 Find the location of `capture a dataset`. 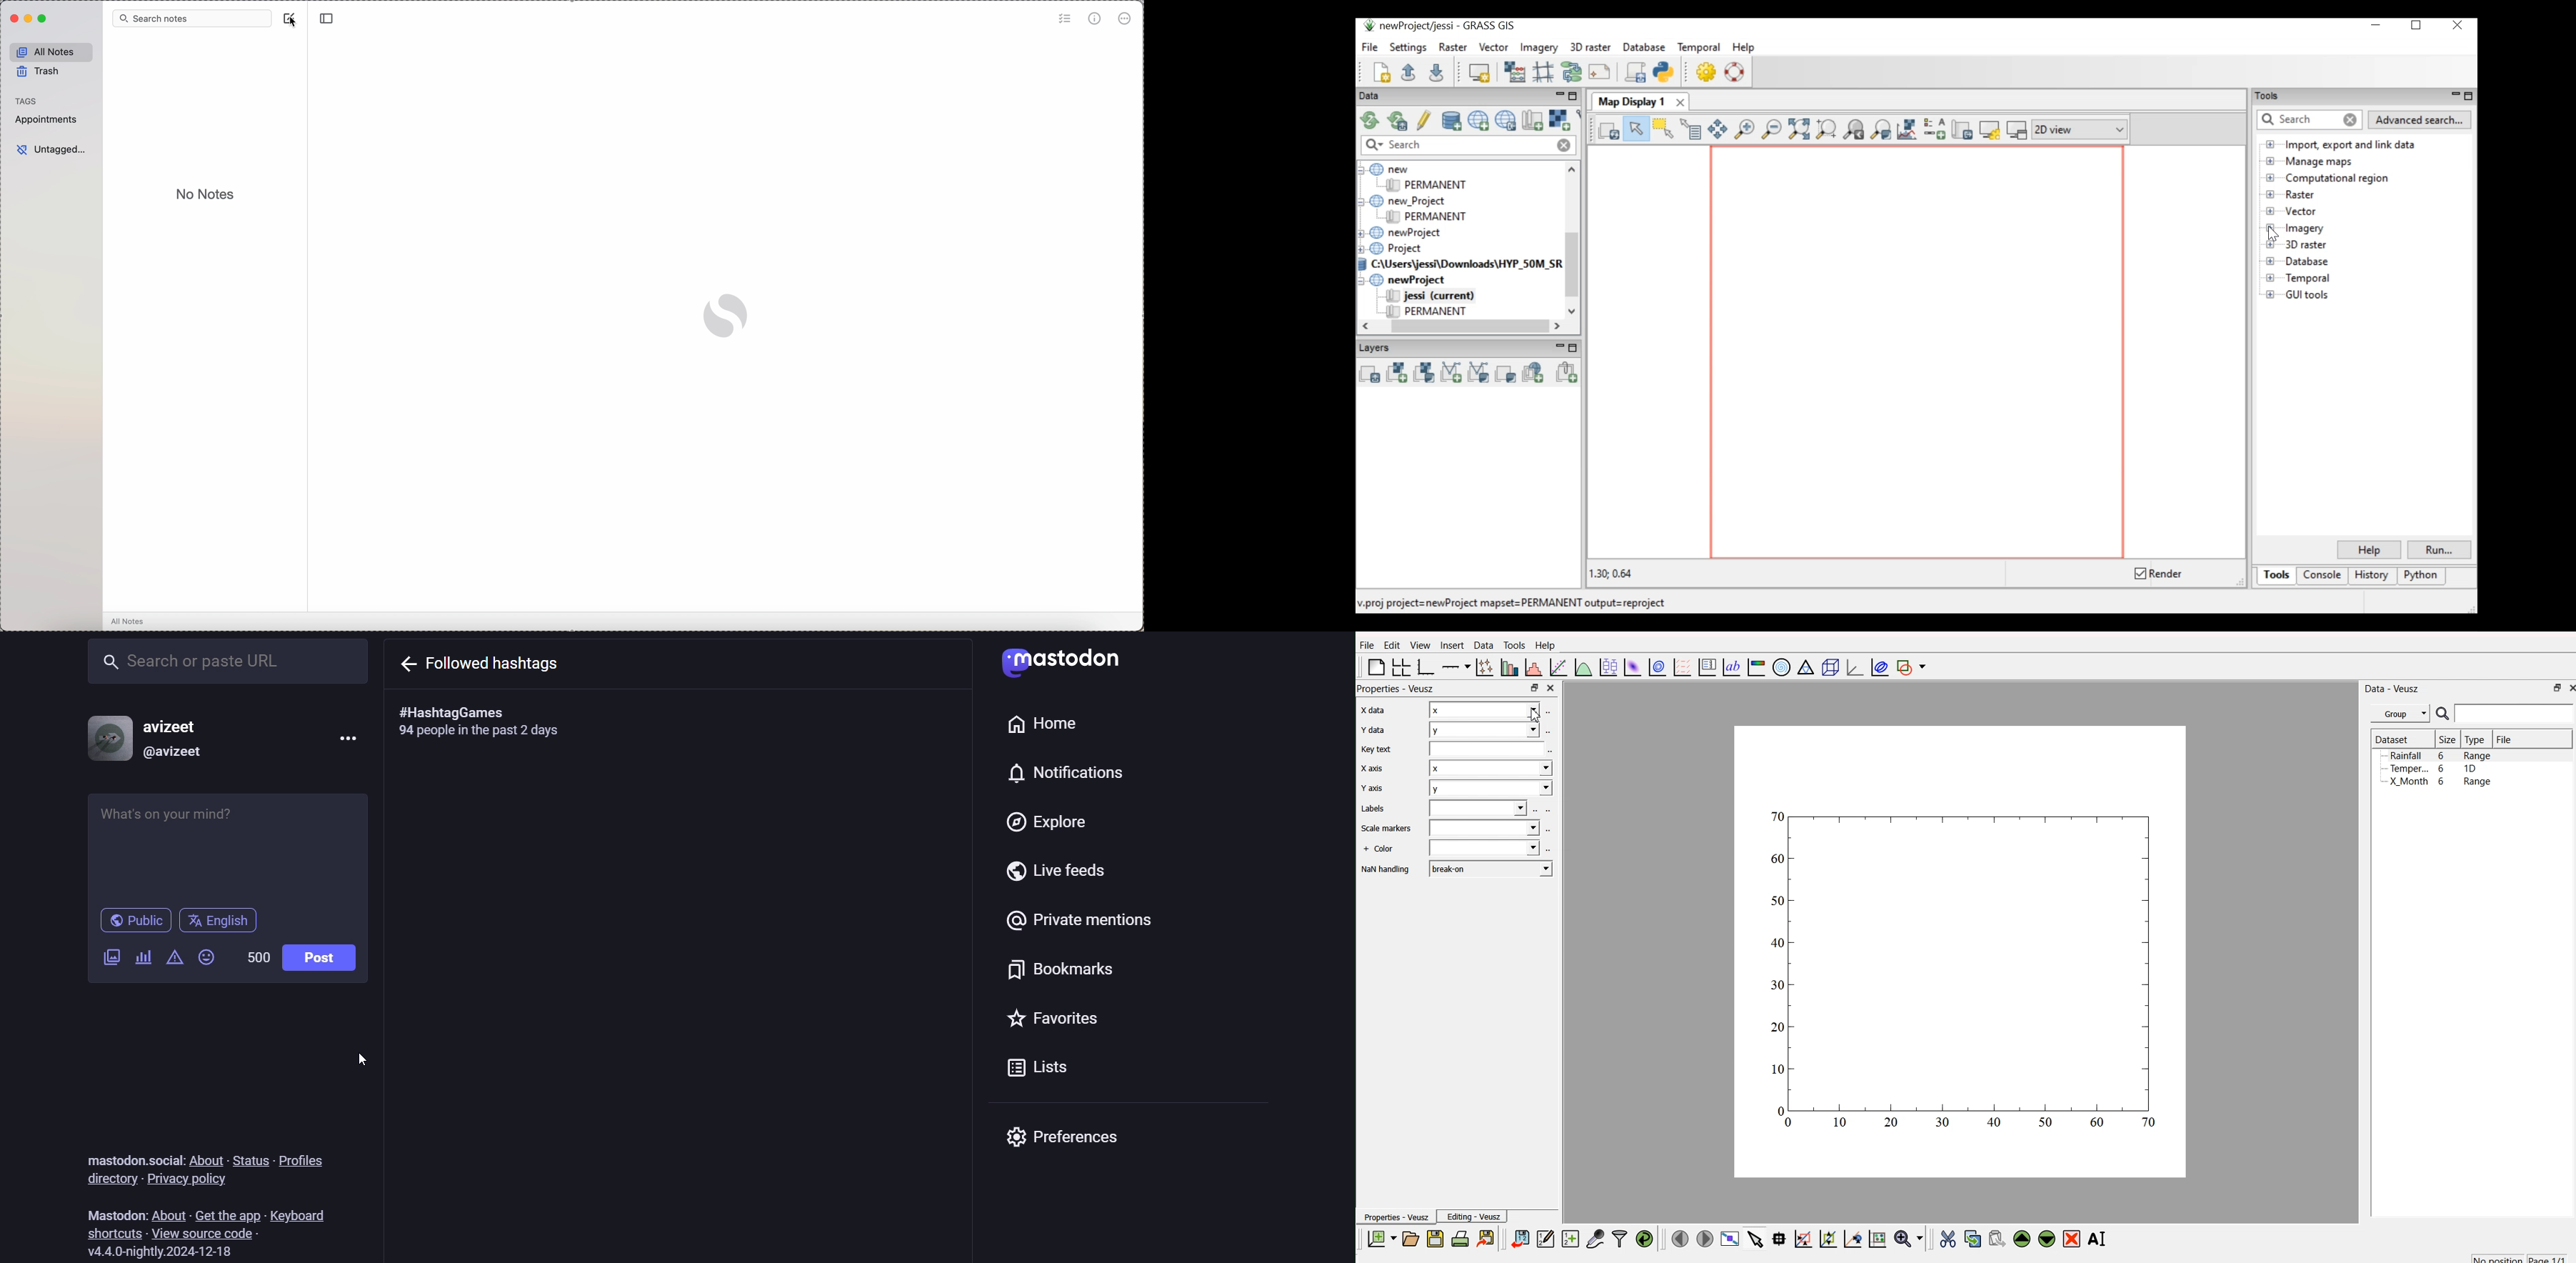

capture a dataset is located at coordinates (1595, 1236).